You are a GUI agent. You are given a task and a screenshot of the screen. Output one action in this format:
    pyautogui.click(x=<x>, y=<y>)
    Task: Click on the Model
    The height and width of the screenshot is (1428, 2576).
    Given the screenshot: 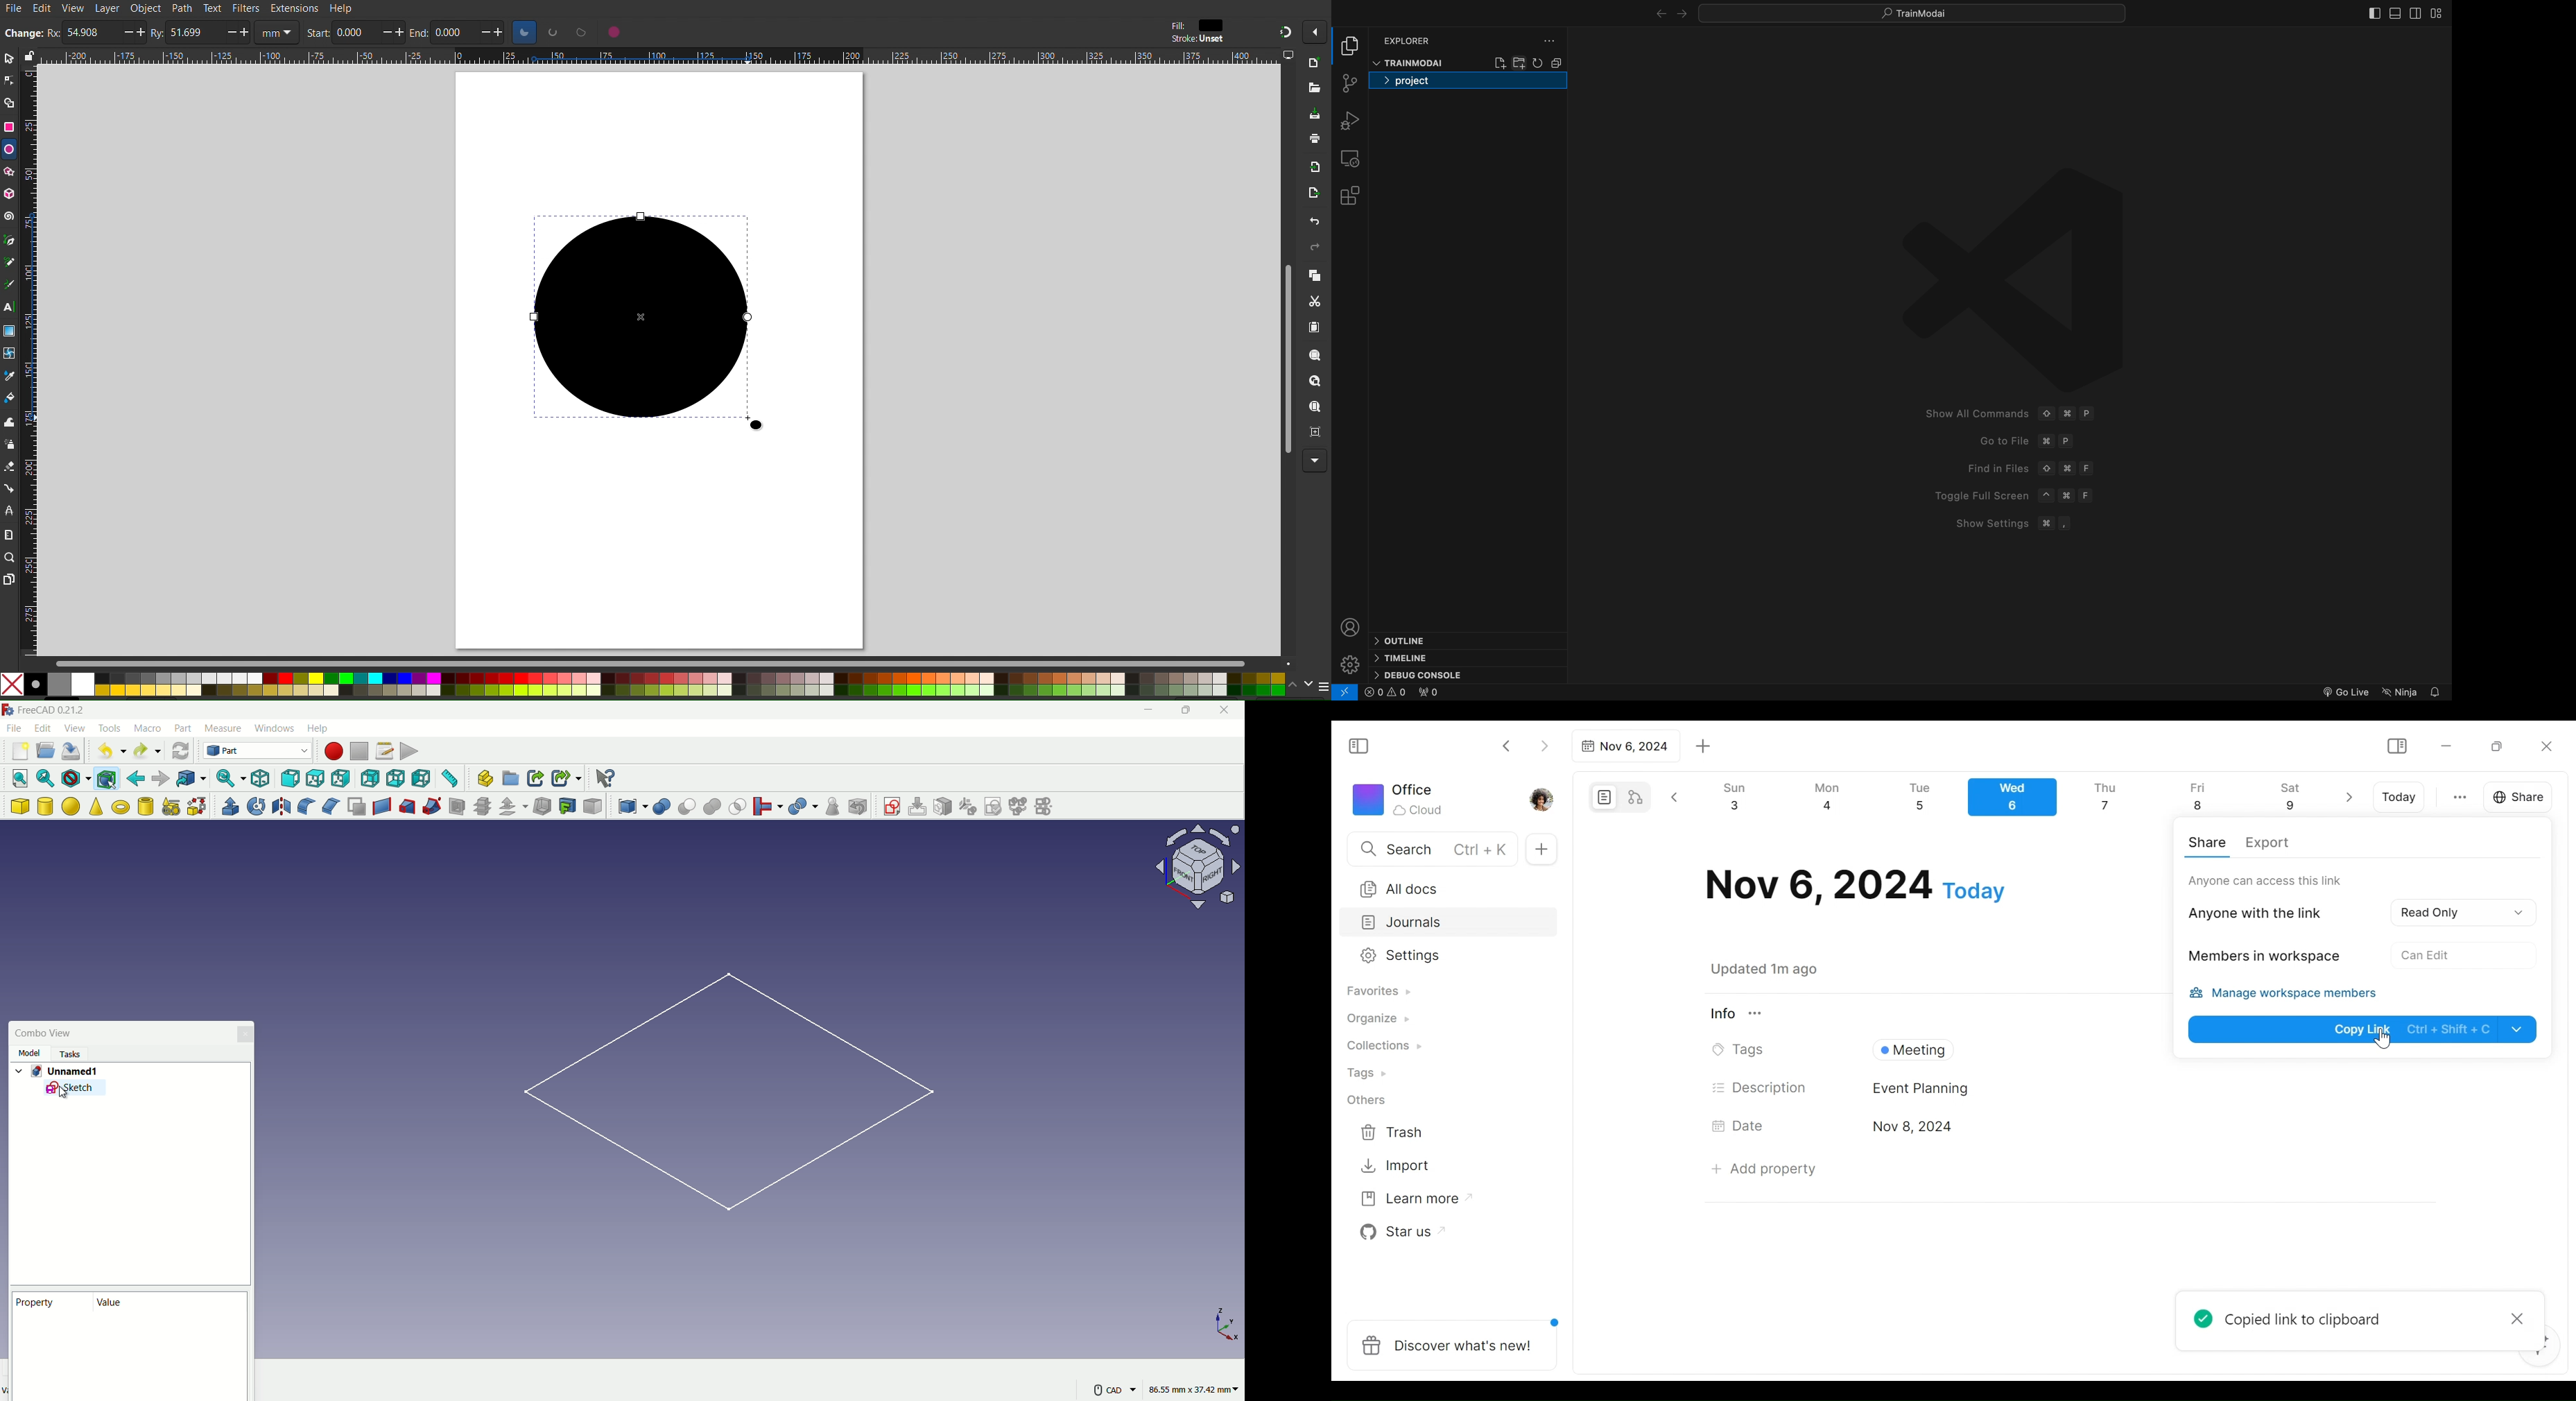 What is the action you would take?
    pyautogui.click(x=30, y=1052)
    